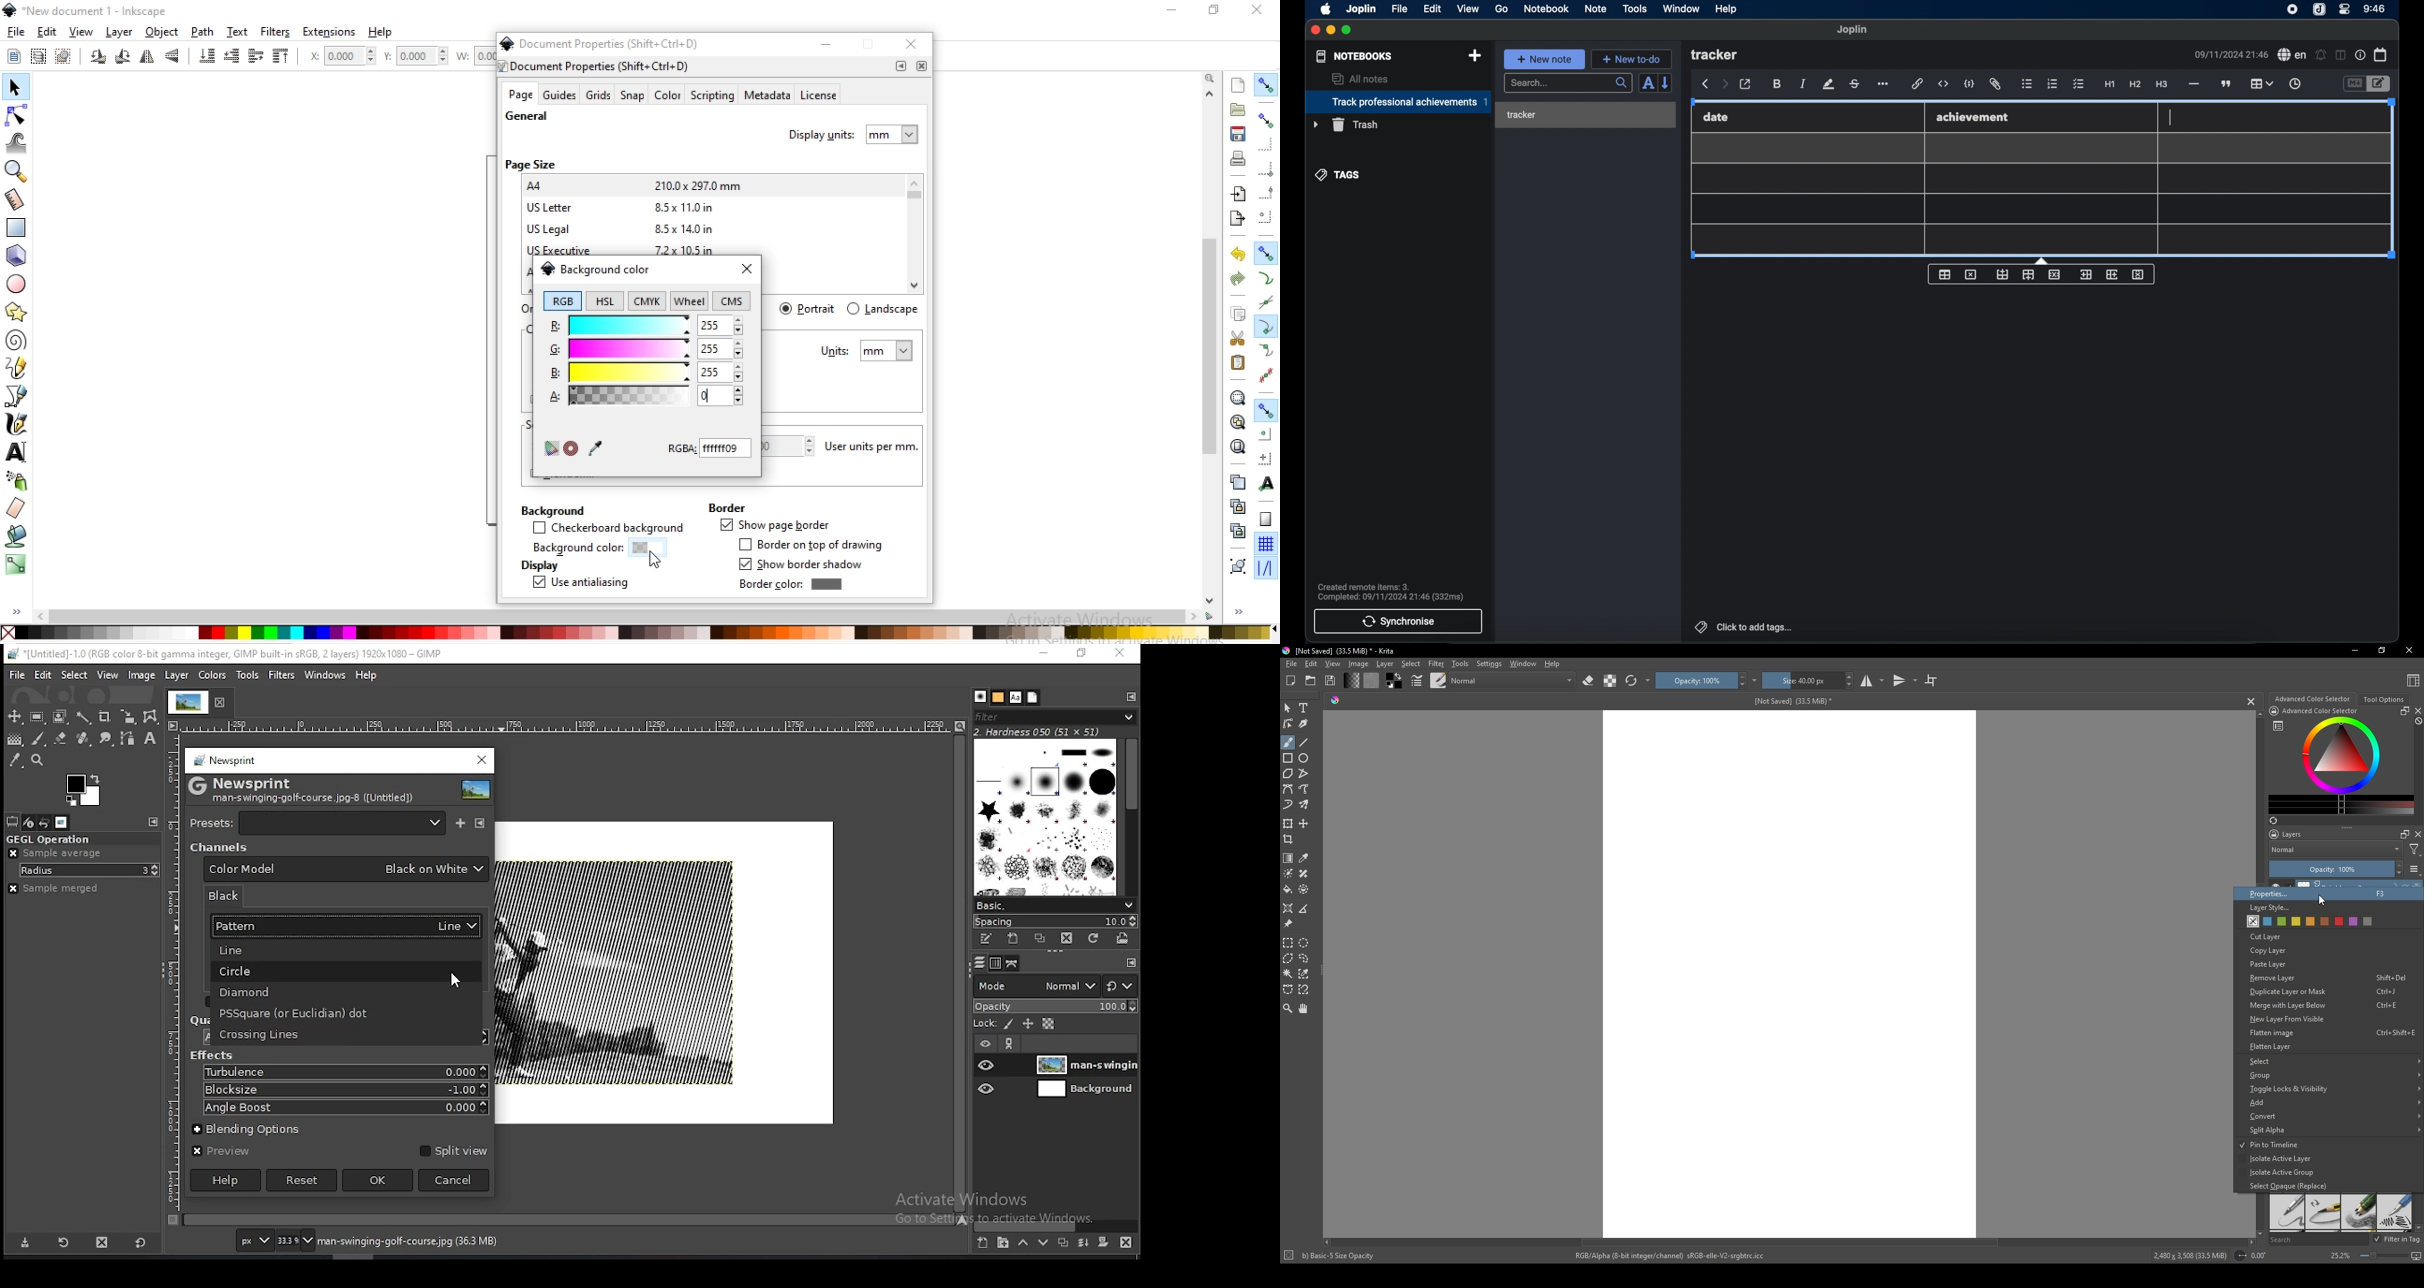 This screenshot has height=1288, width=2436. I want to click on insert row before, so click(2003, 274).